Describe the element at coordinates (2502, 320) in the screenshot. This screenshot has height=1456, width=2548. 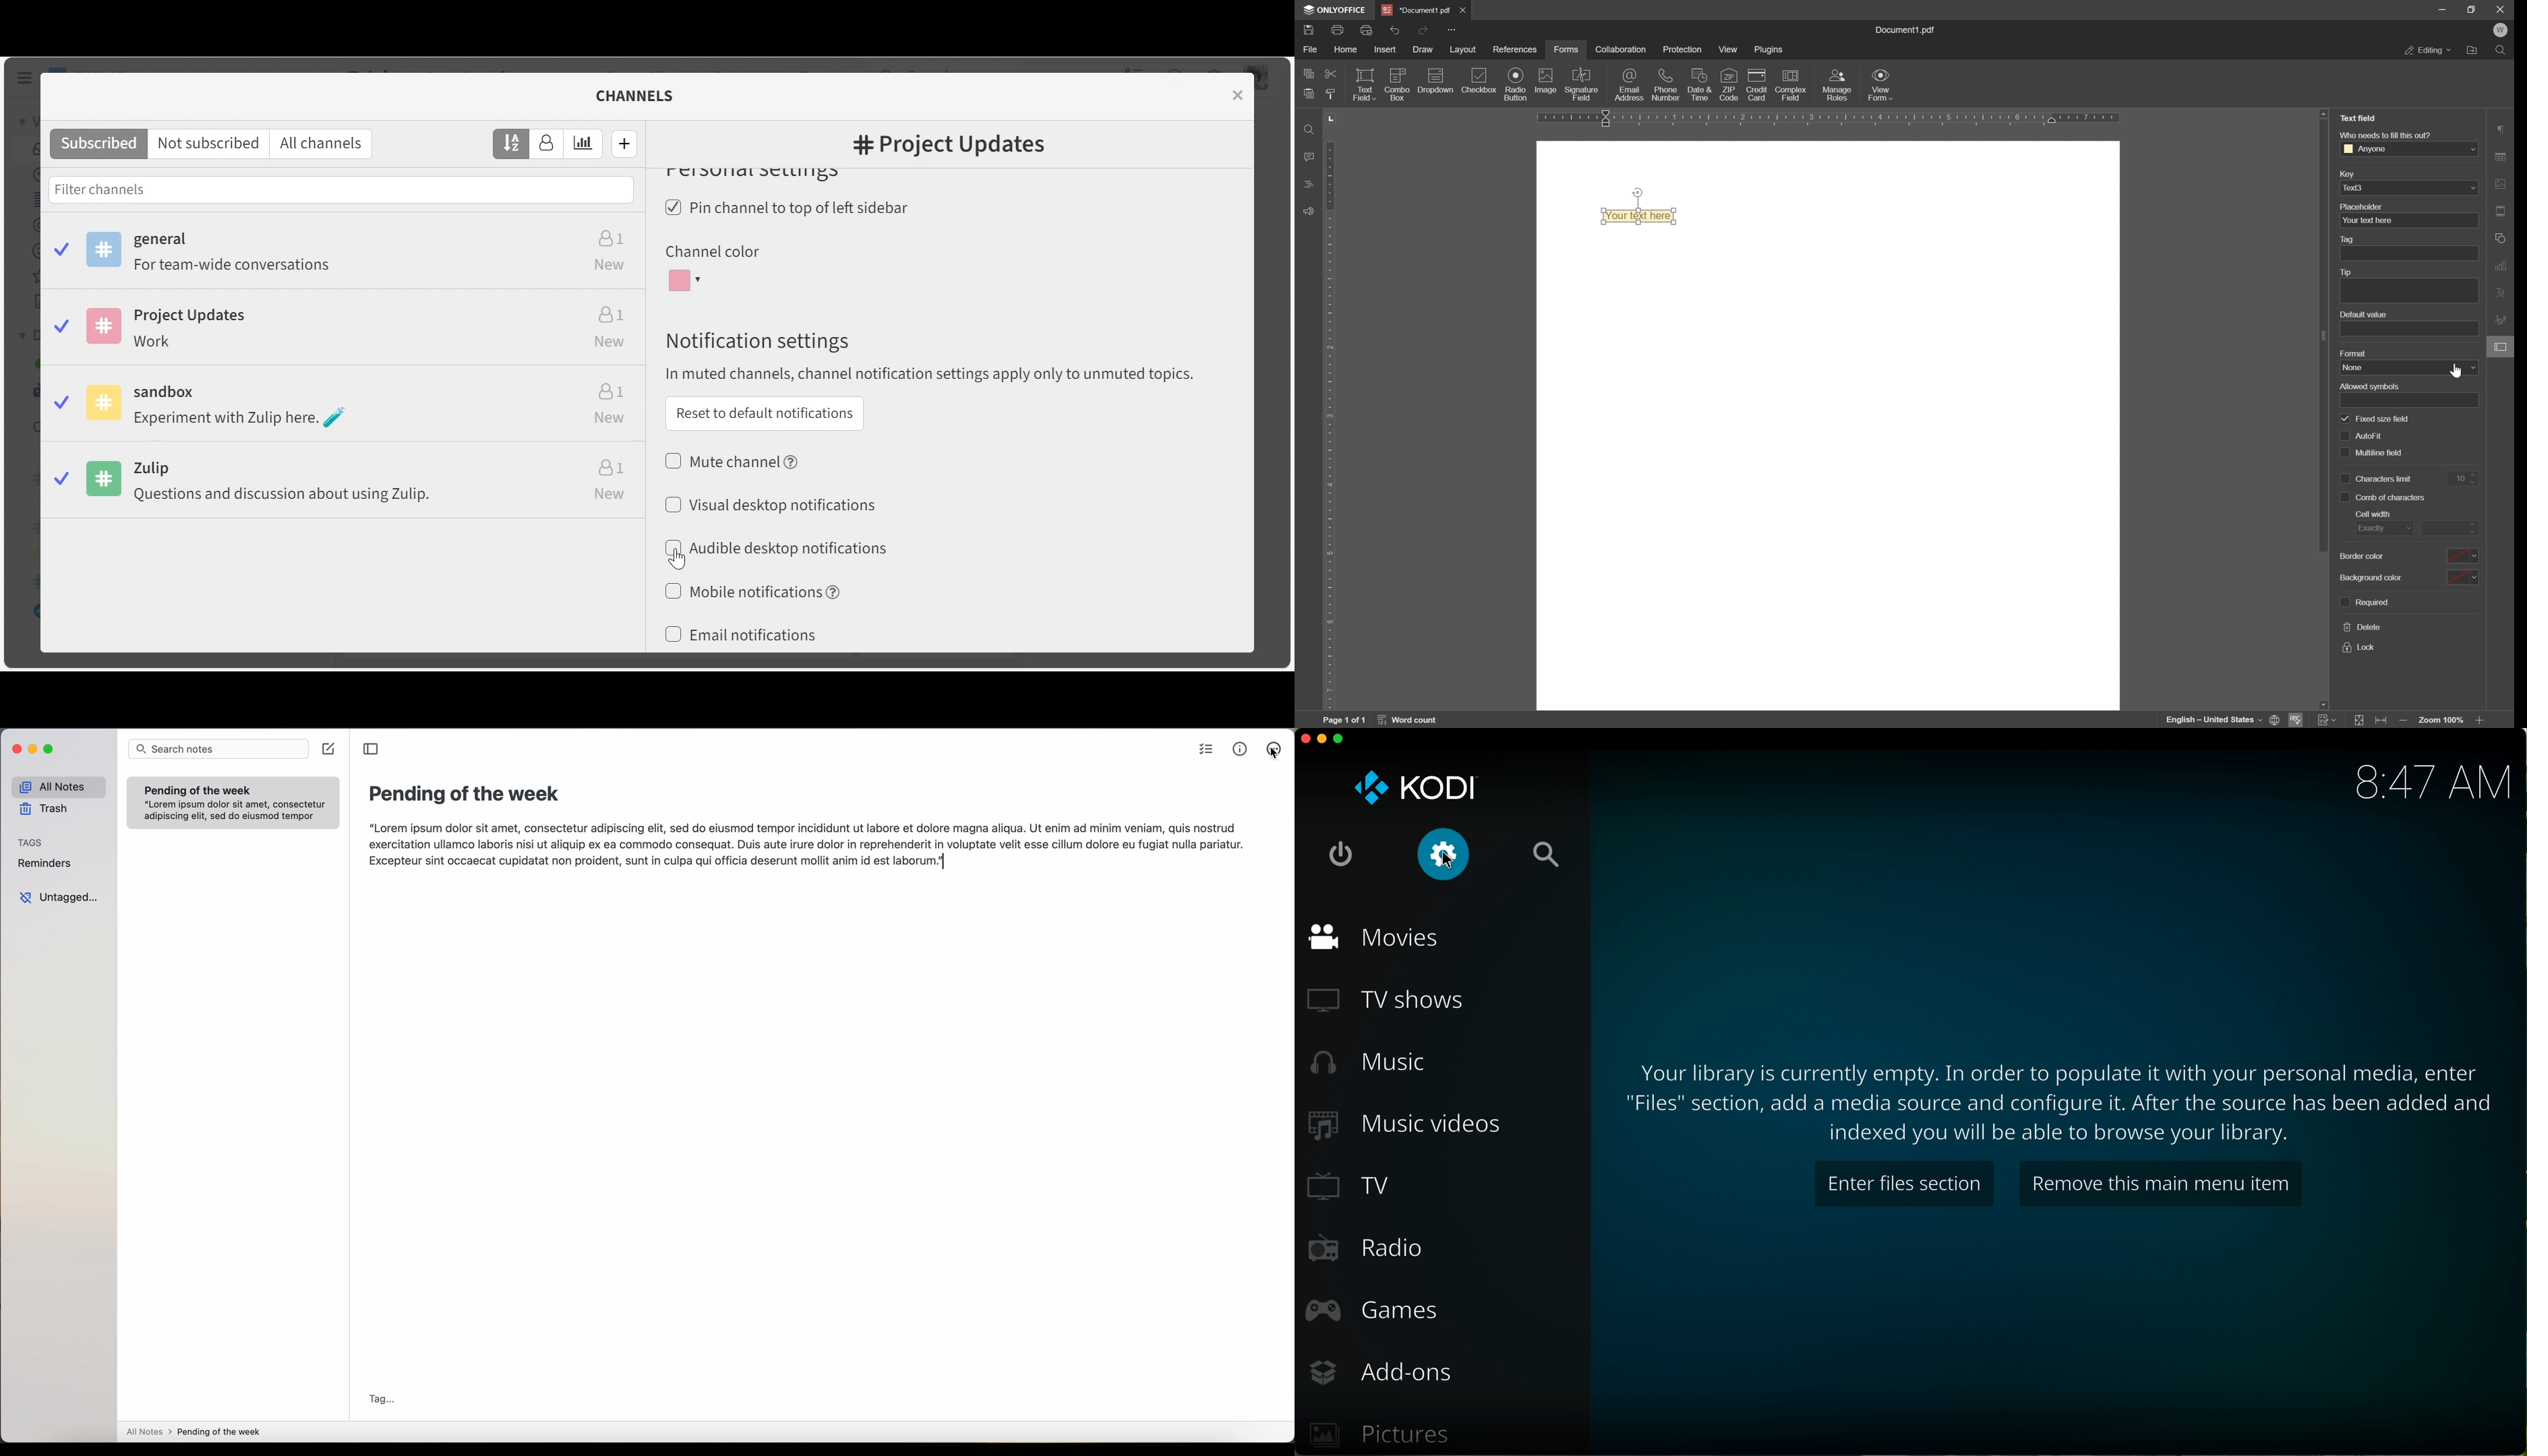
I see `signature settings` at that location.